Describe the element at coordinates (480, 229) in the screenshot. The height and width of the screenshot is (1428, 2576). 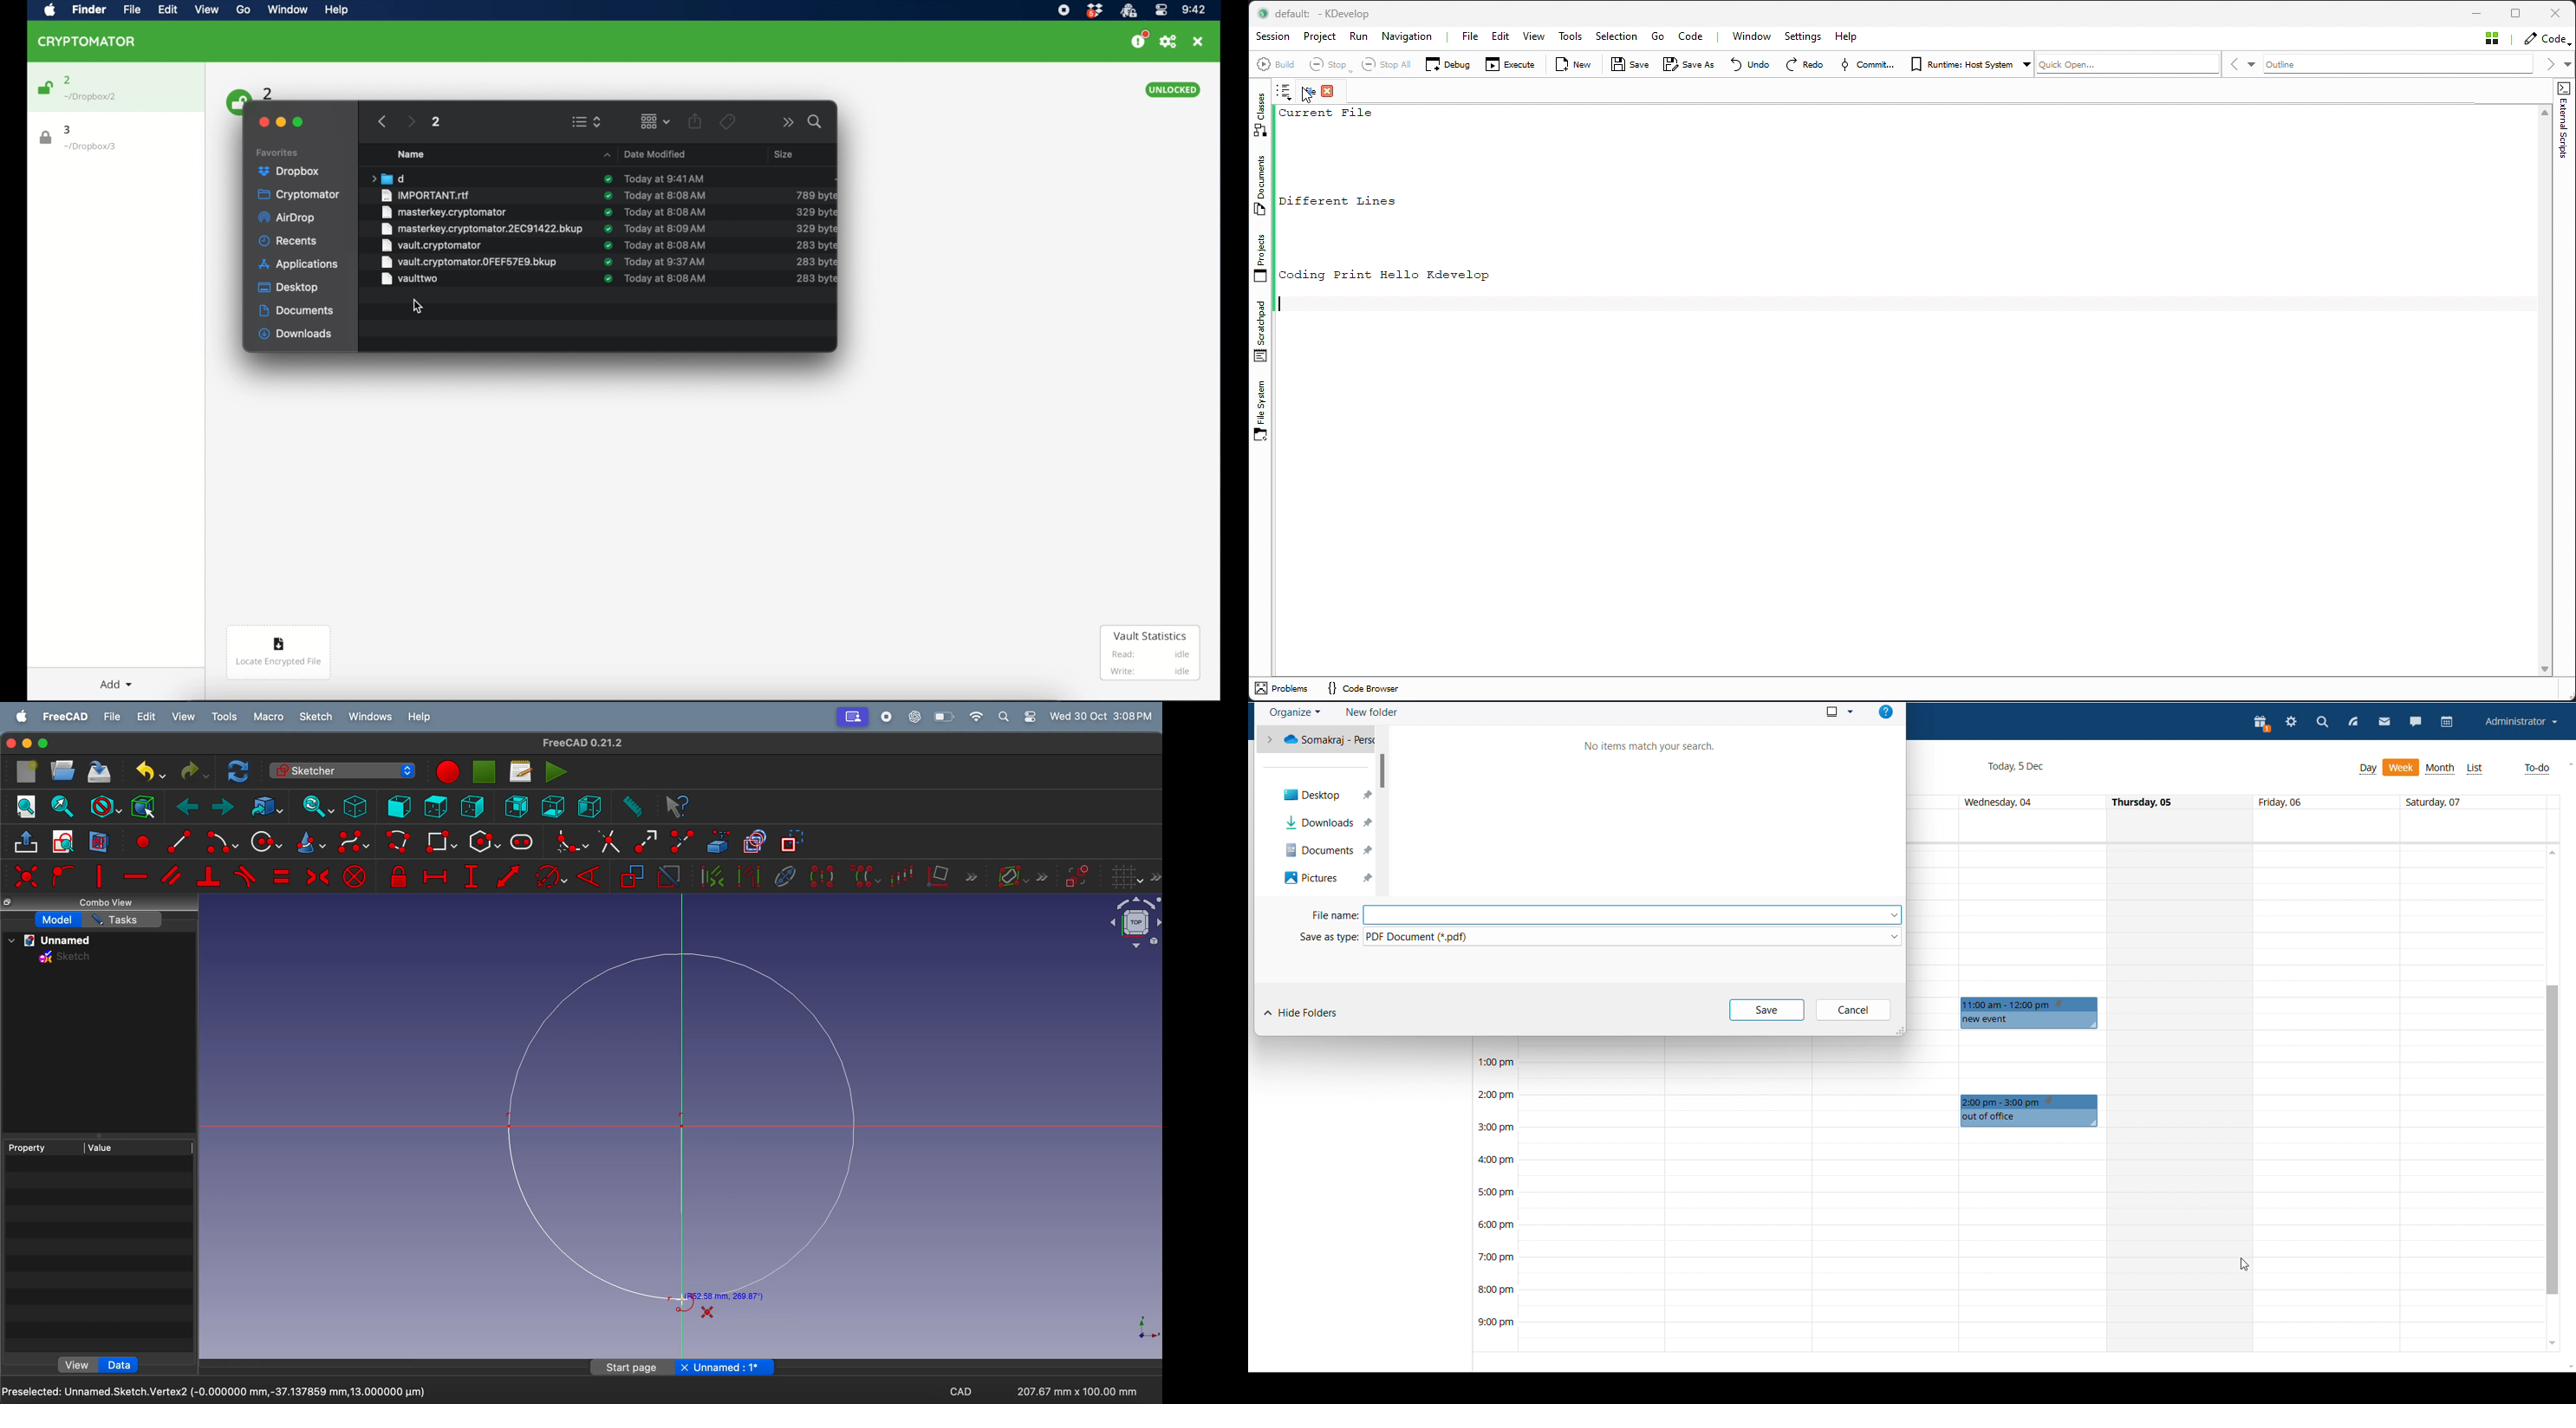
I see `masterkey` at that location.